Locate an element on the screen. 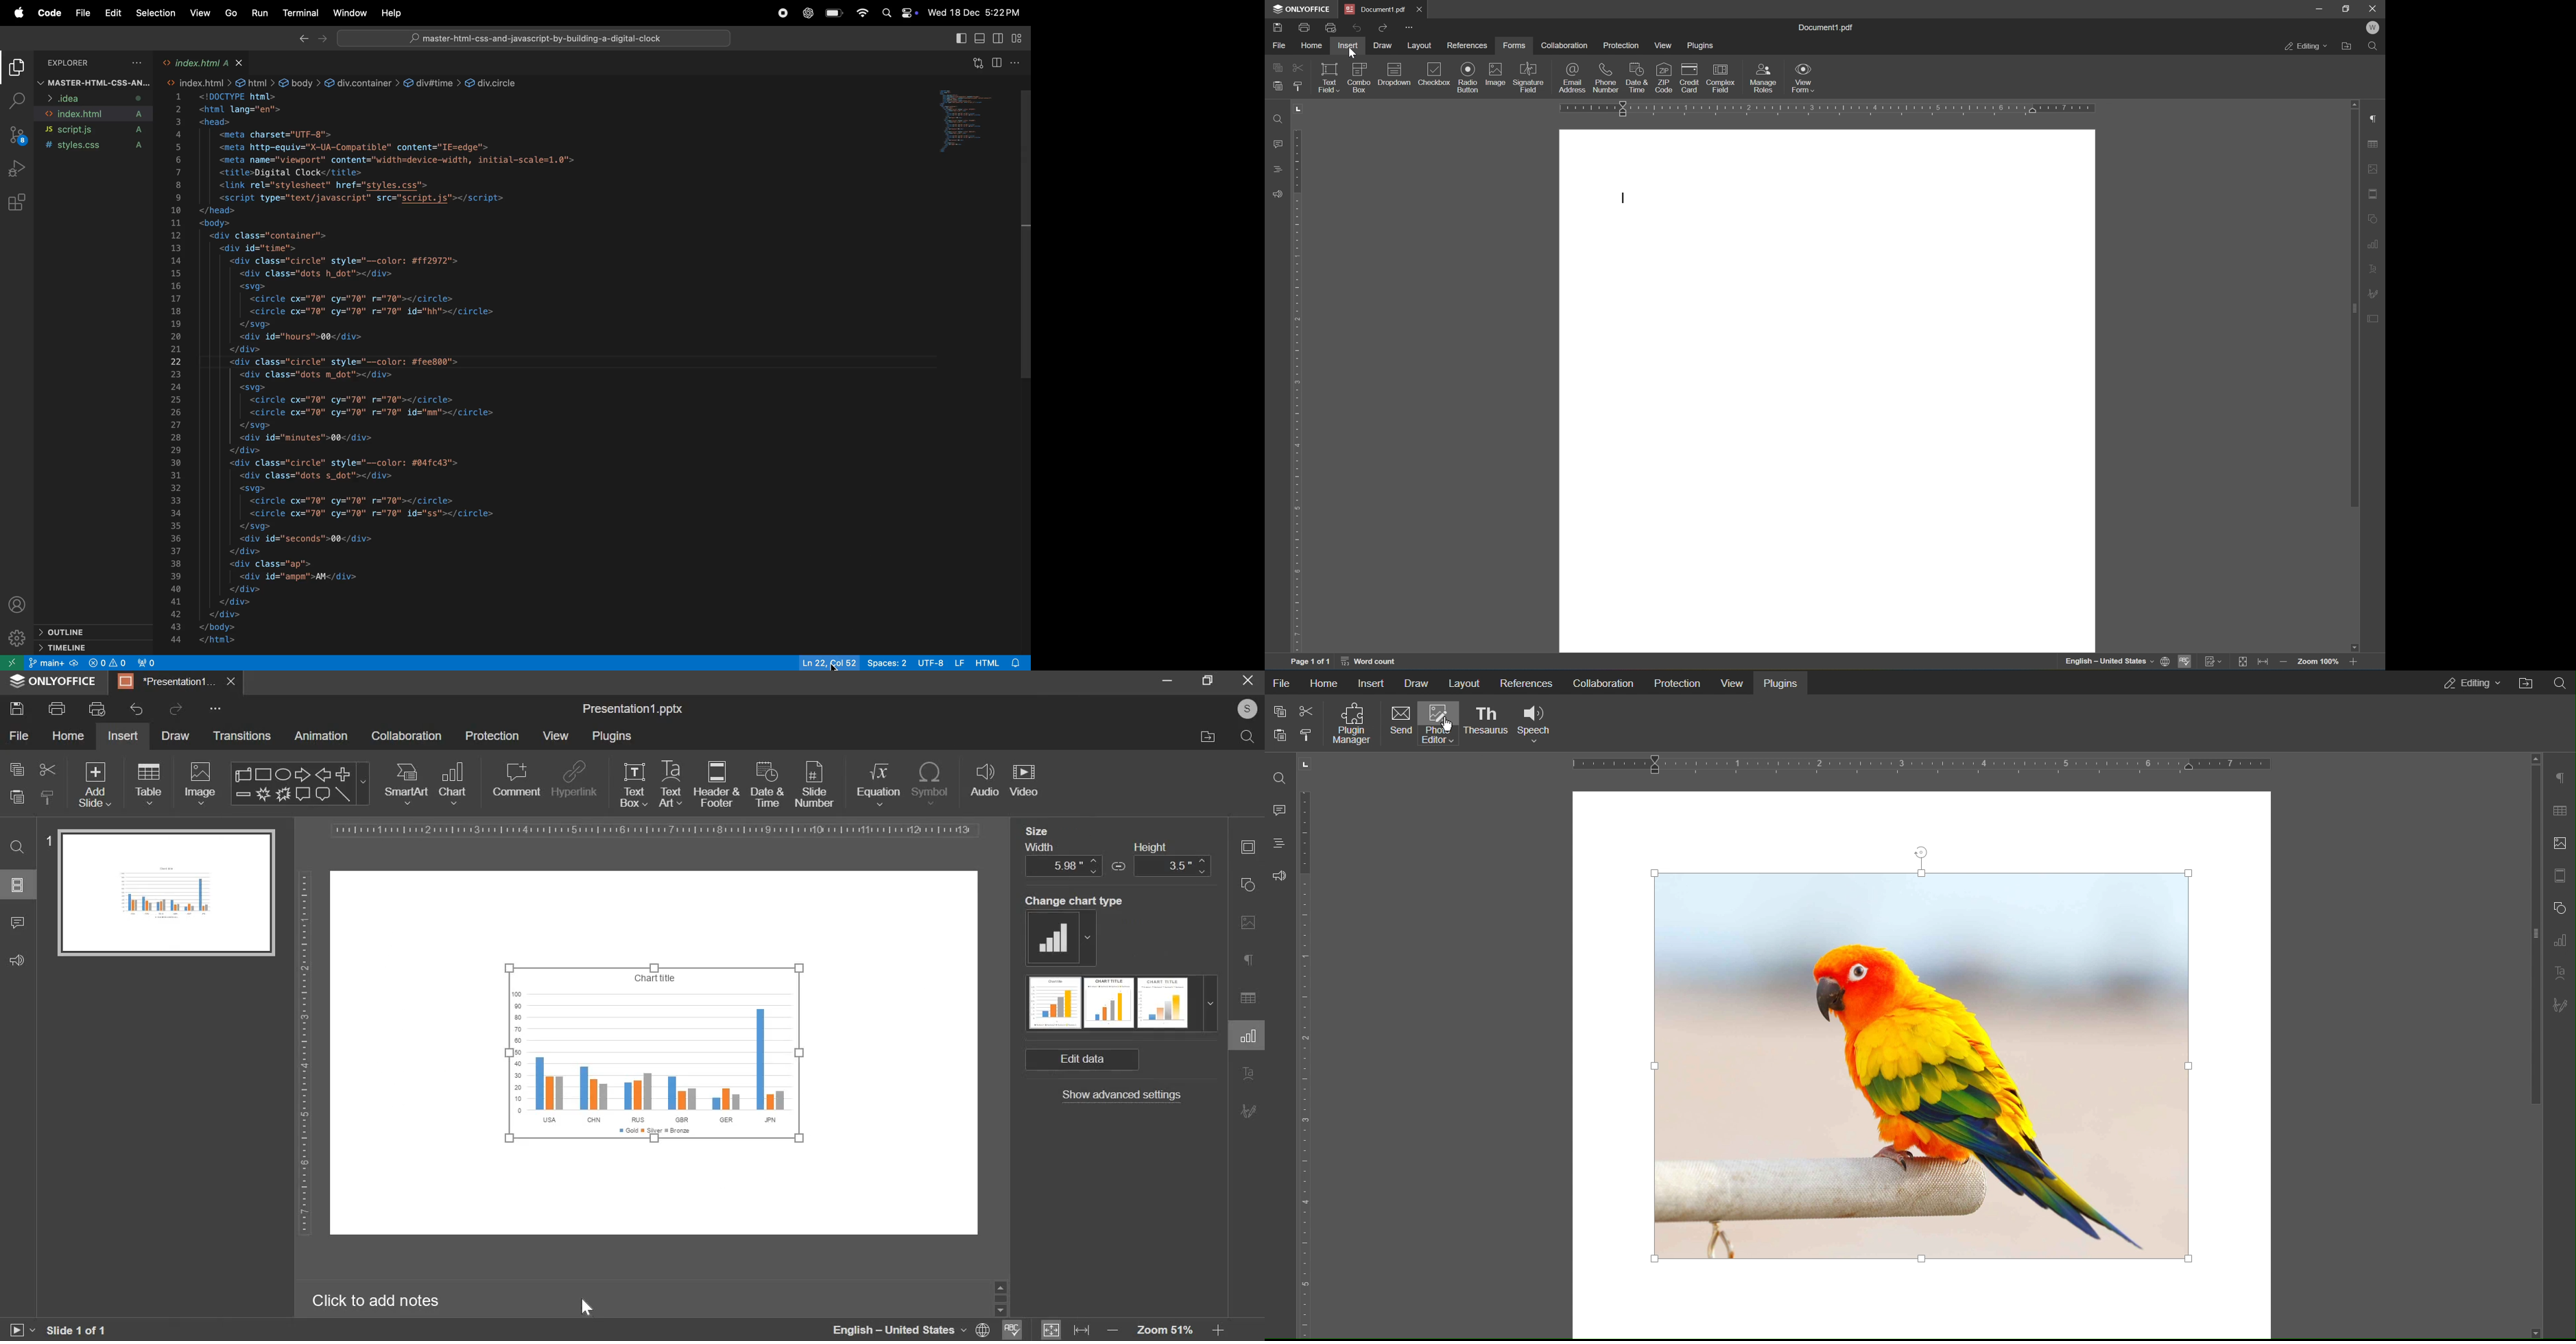 The height and width of the screenshot is (1344, 2576). Search is located at coordinates (2561, 682).